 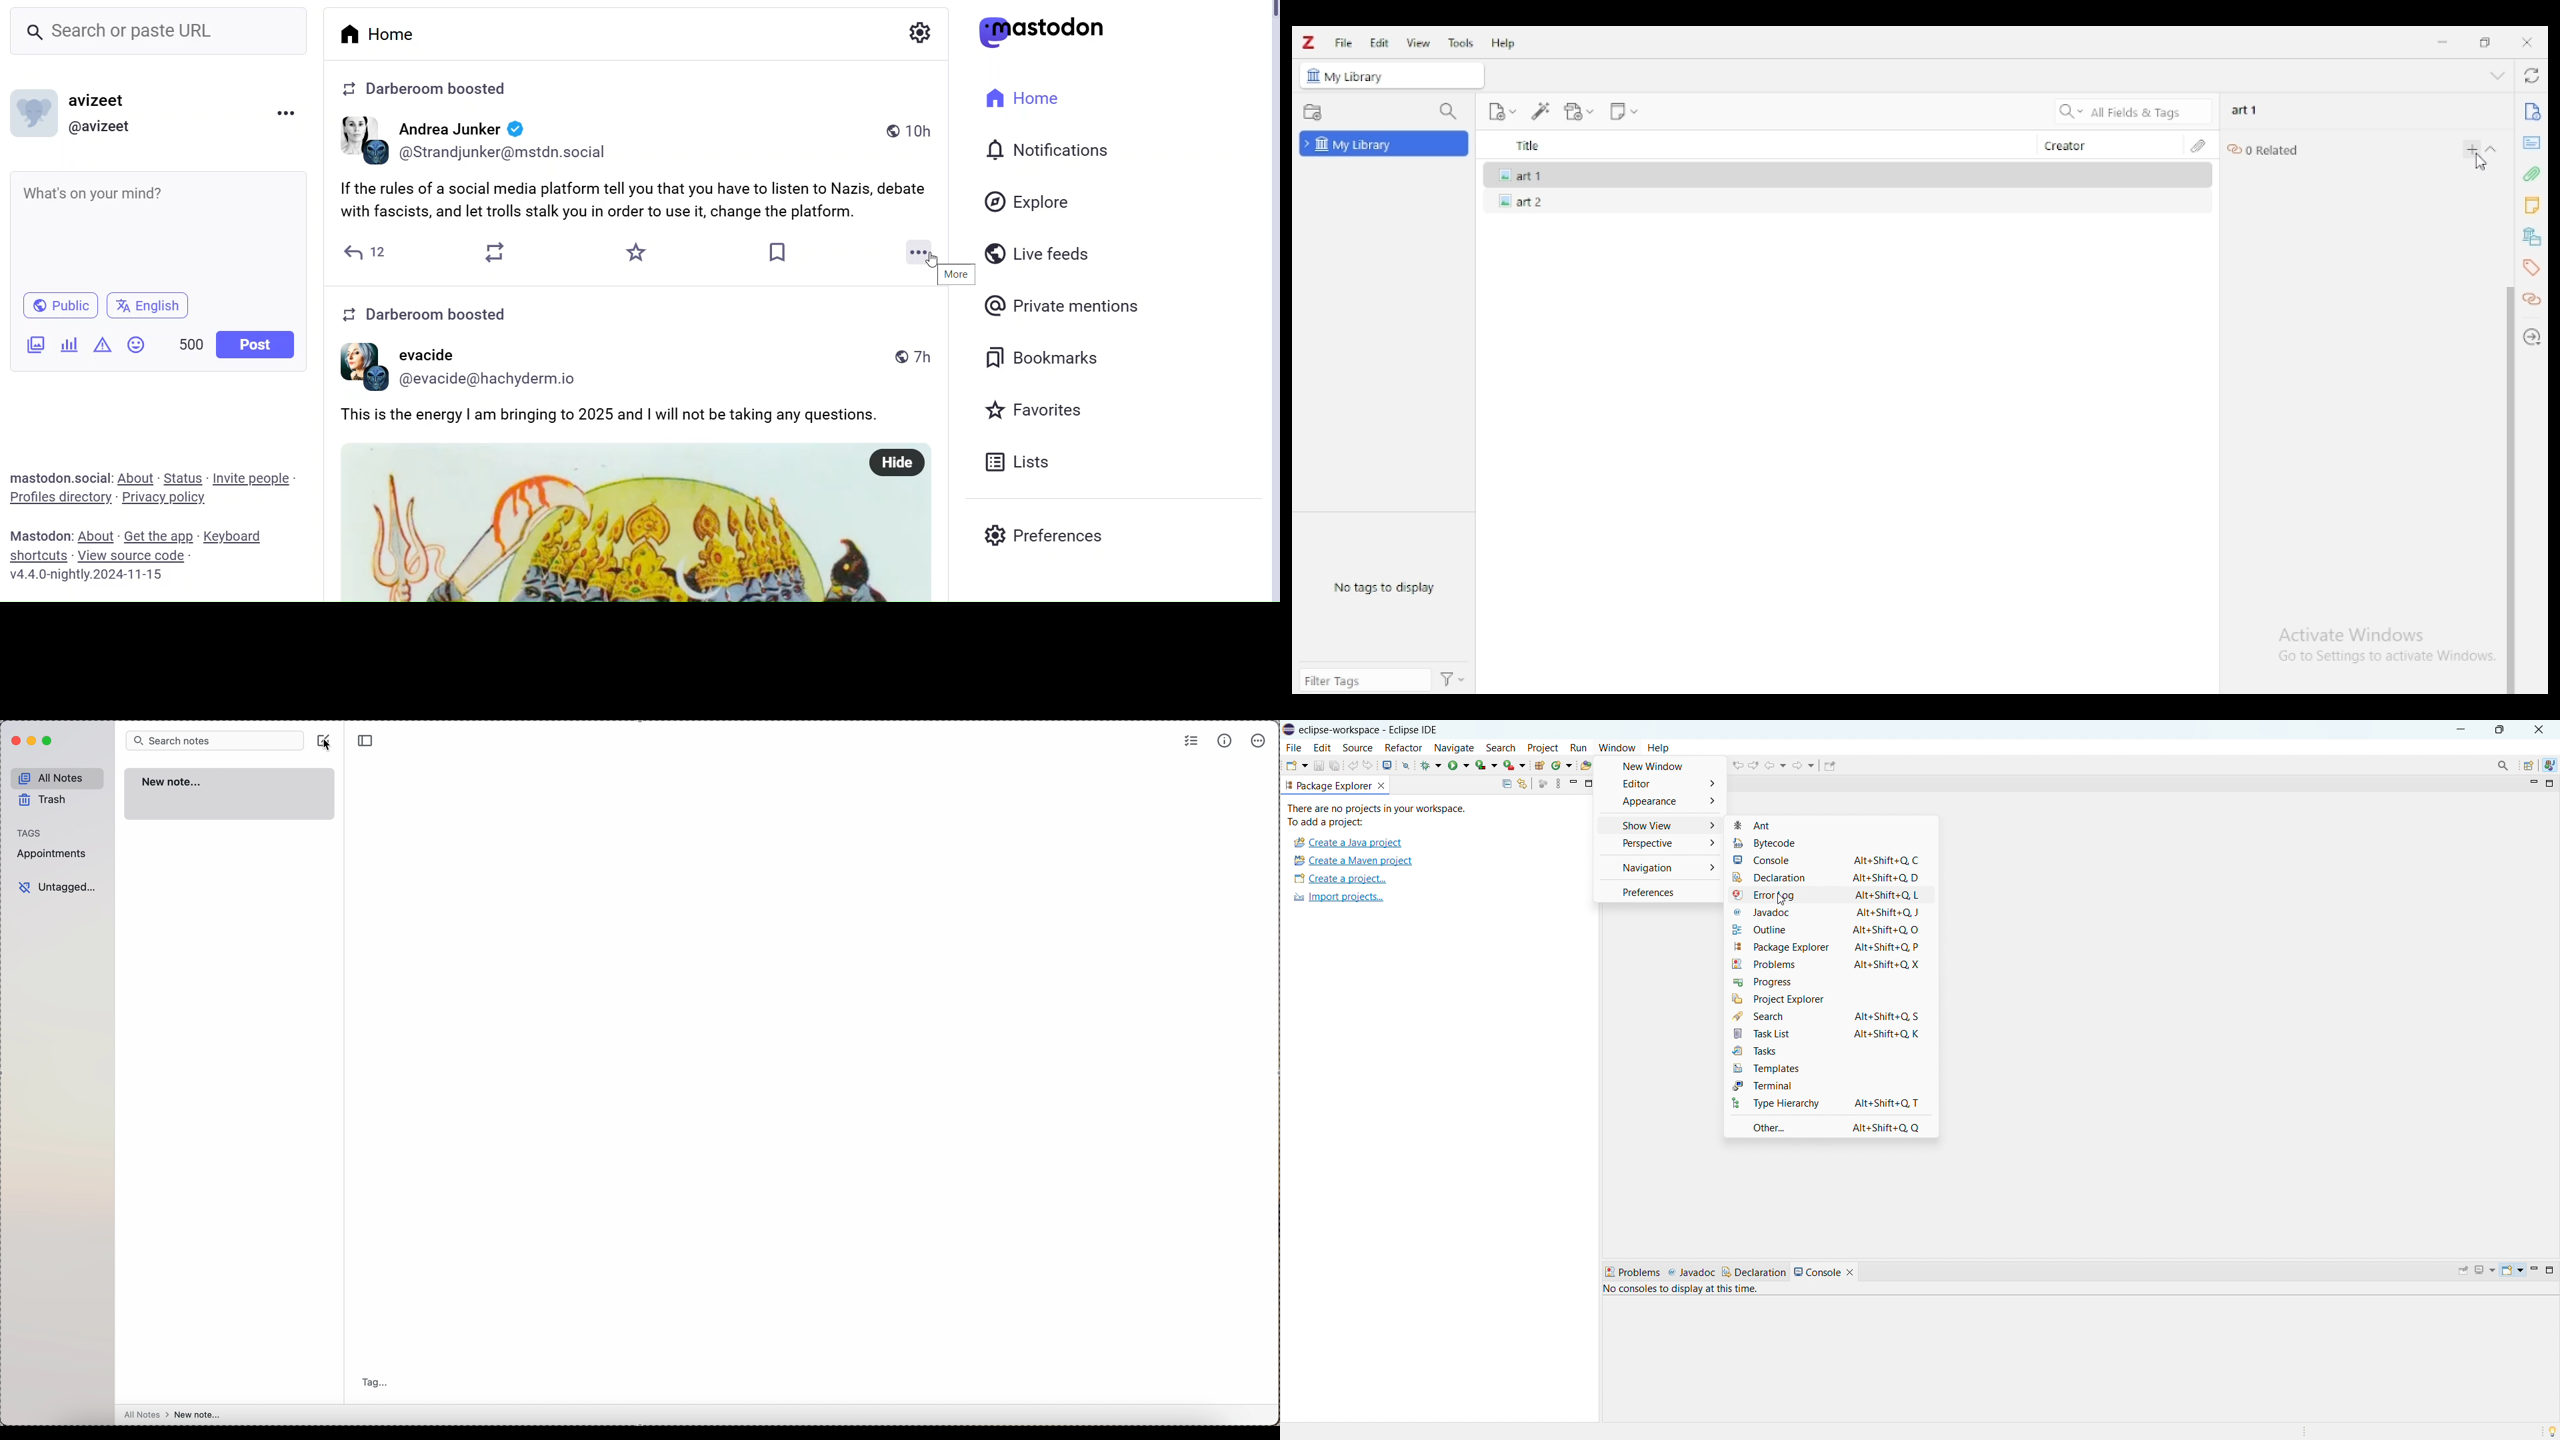 I want to click on trash, so click(x=42, y=800).